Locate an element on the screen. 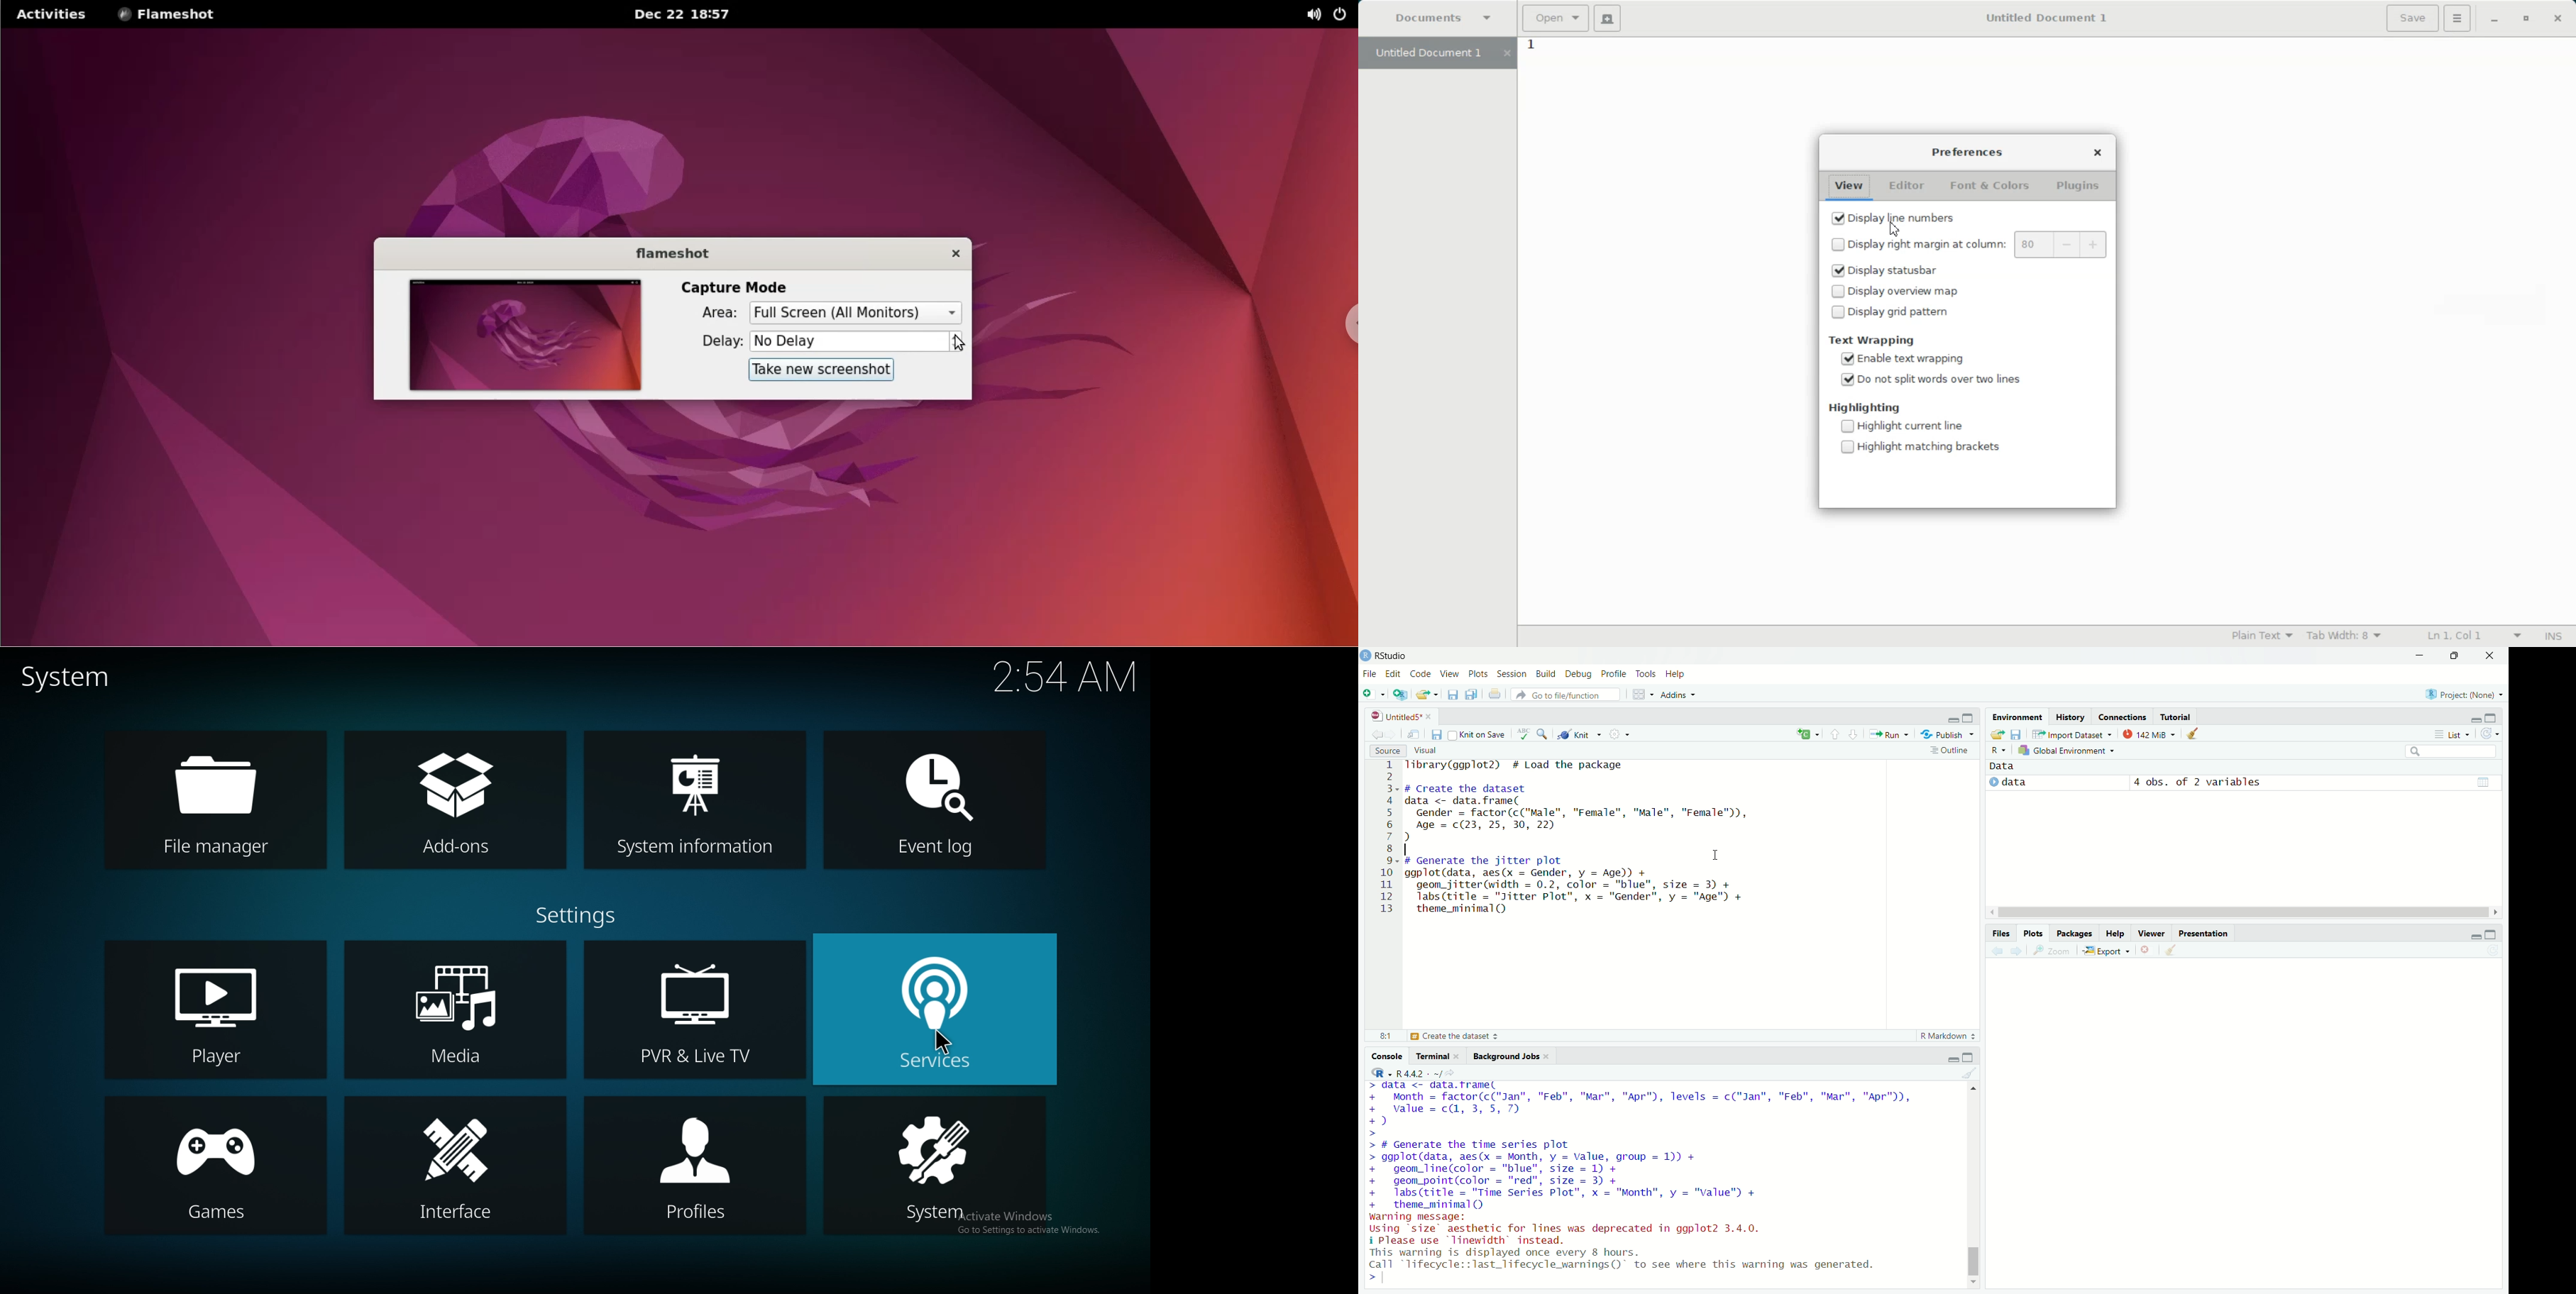  help is located at coordinates (1681, 672).